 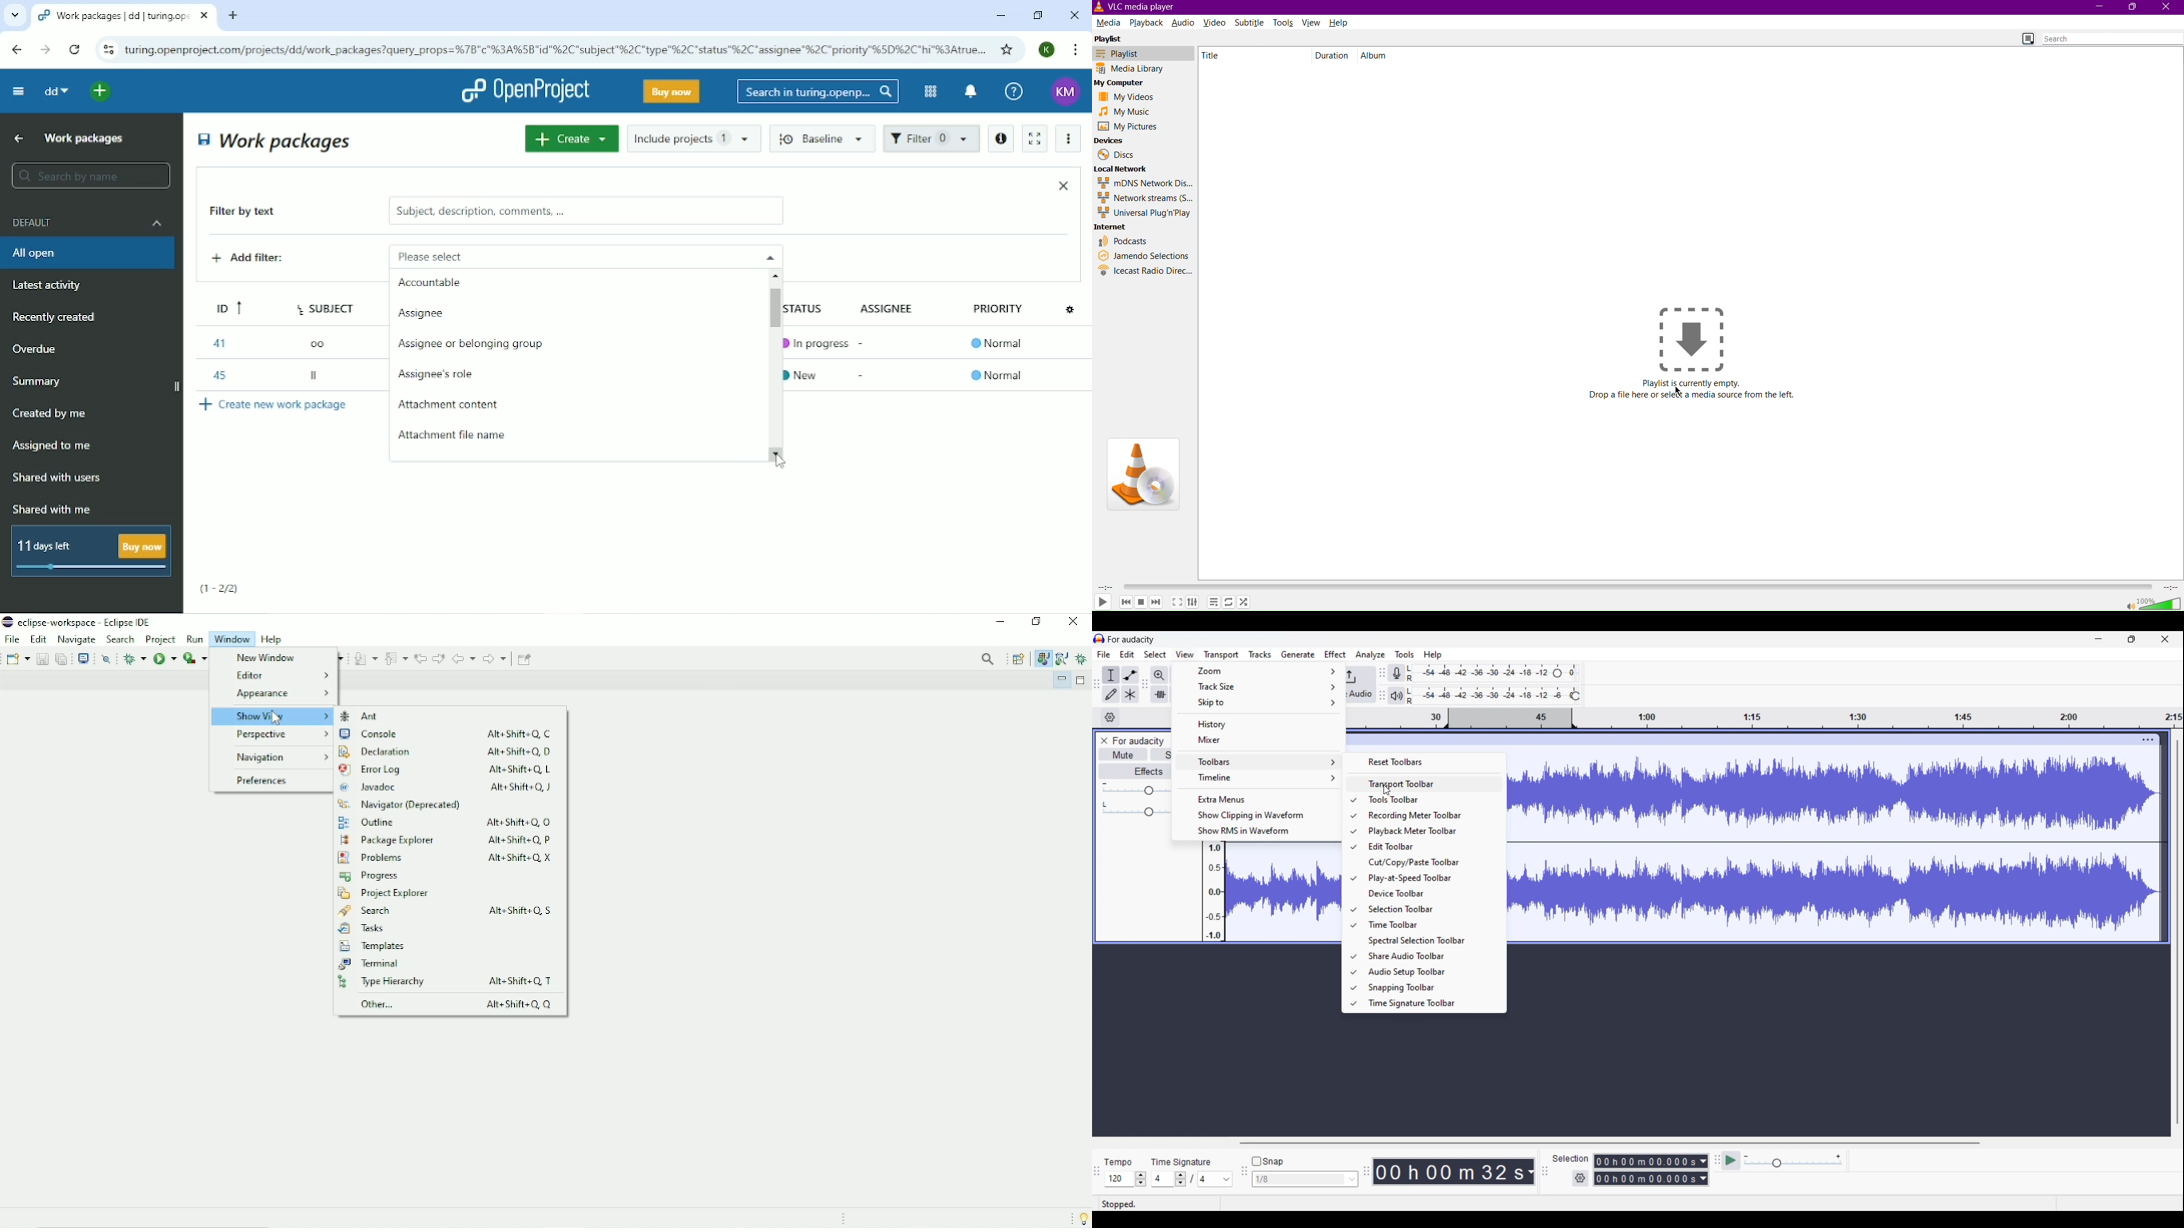 What do you see at coordinates (1245, 603) in the screenshot?
I see `Shuffle` at bounding box center [1245, 603].